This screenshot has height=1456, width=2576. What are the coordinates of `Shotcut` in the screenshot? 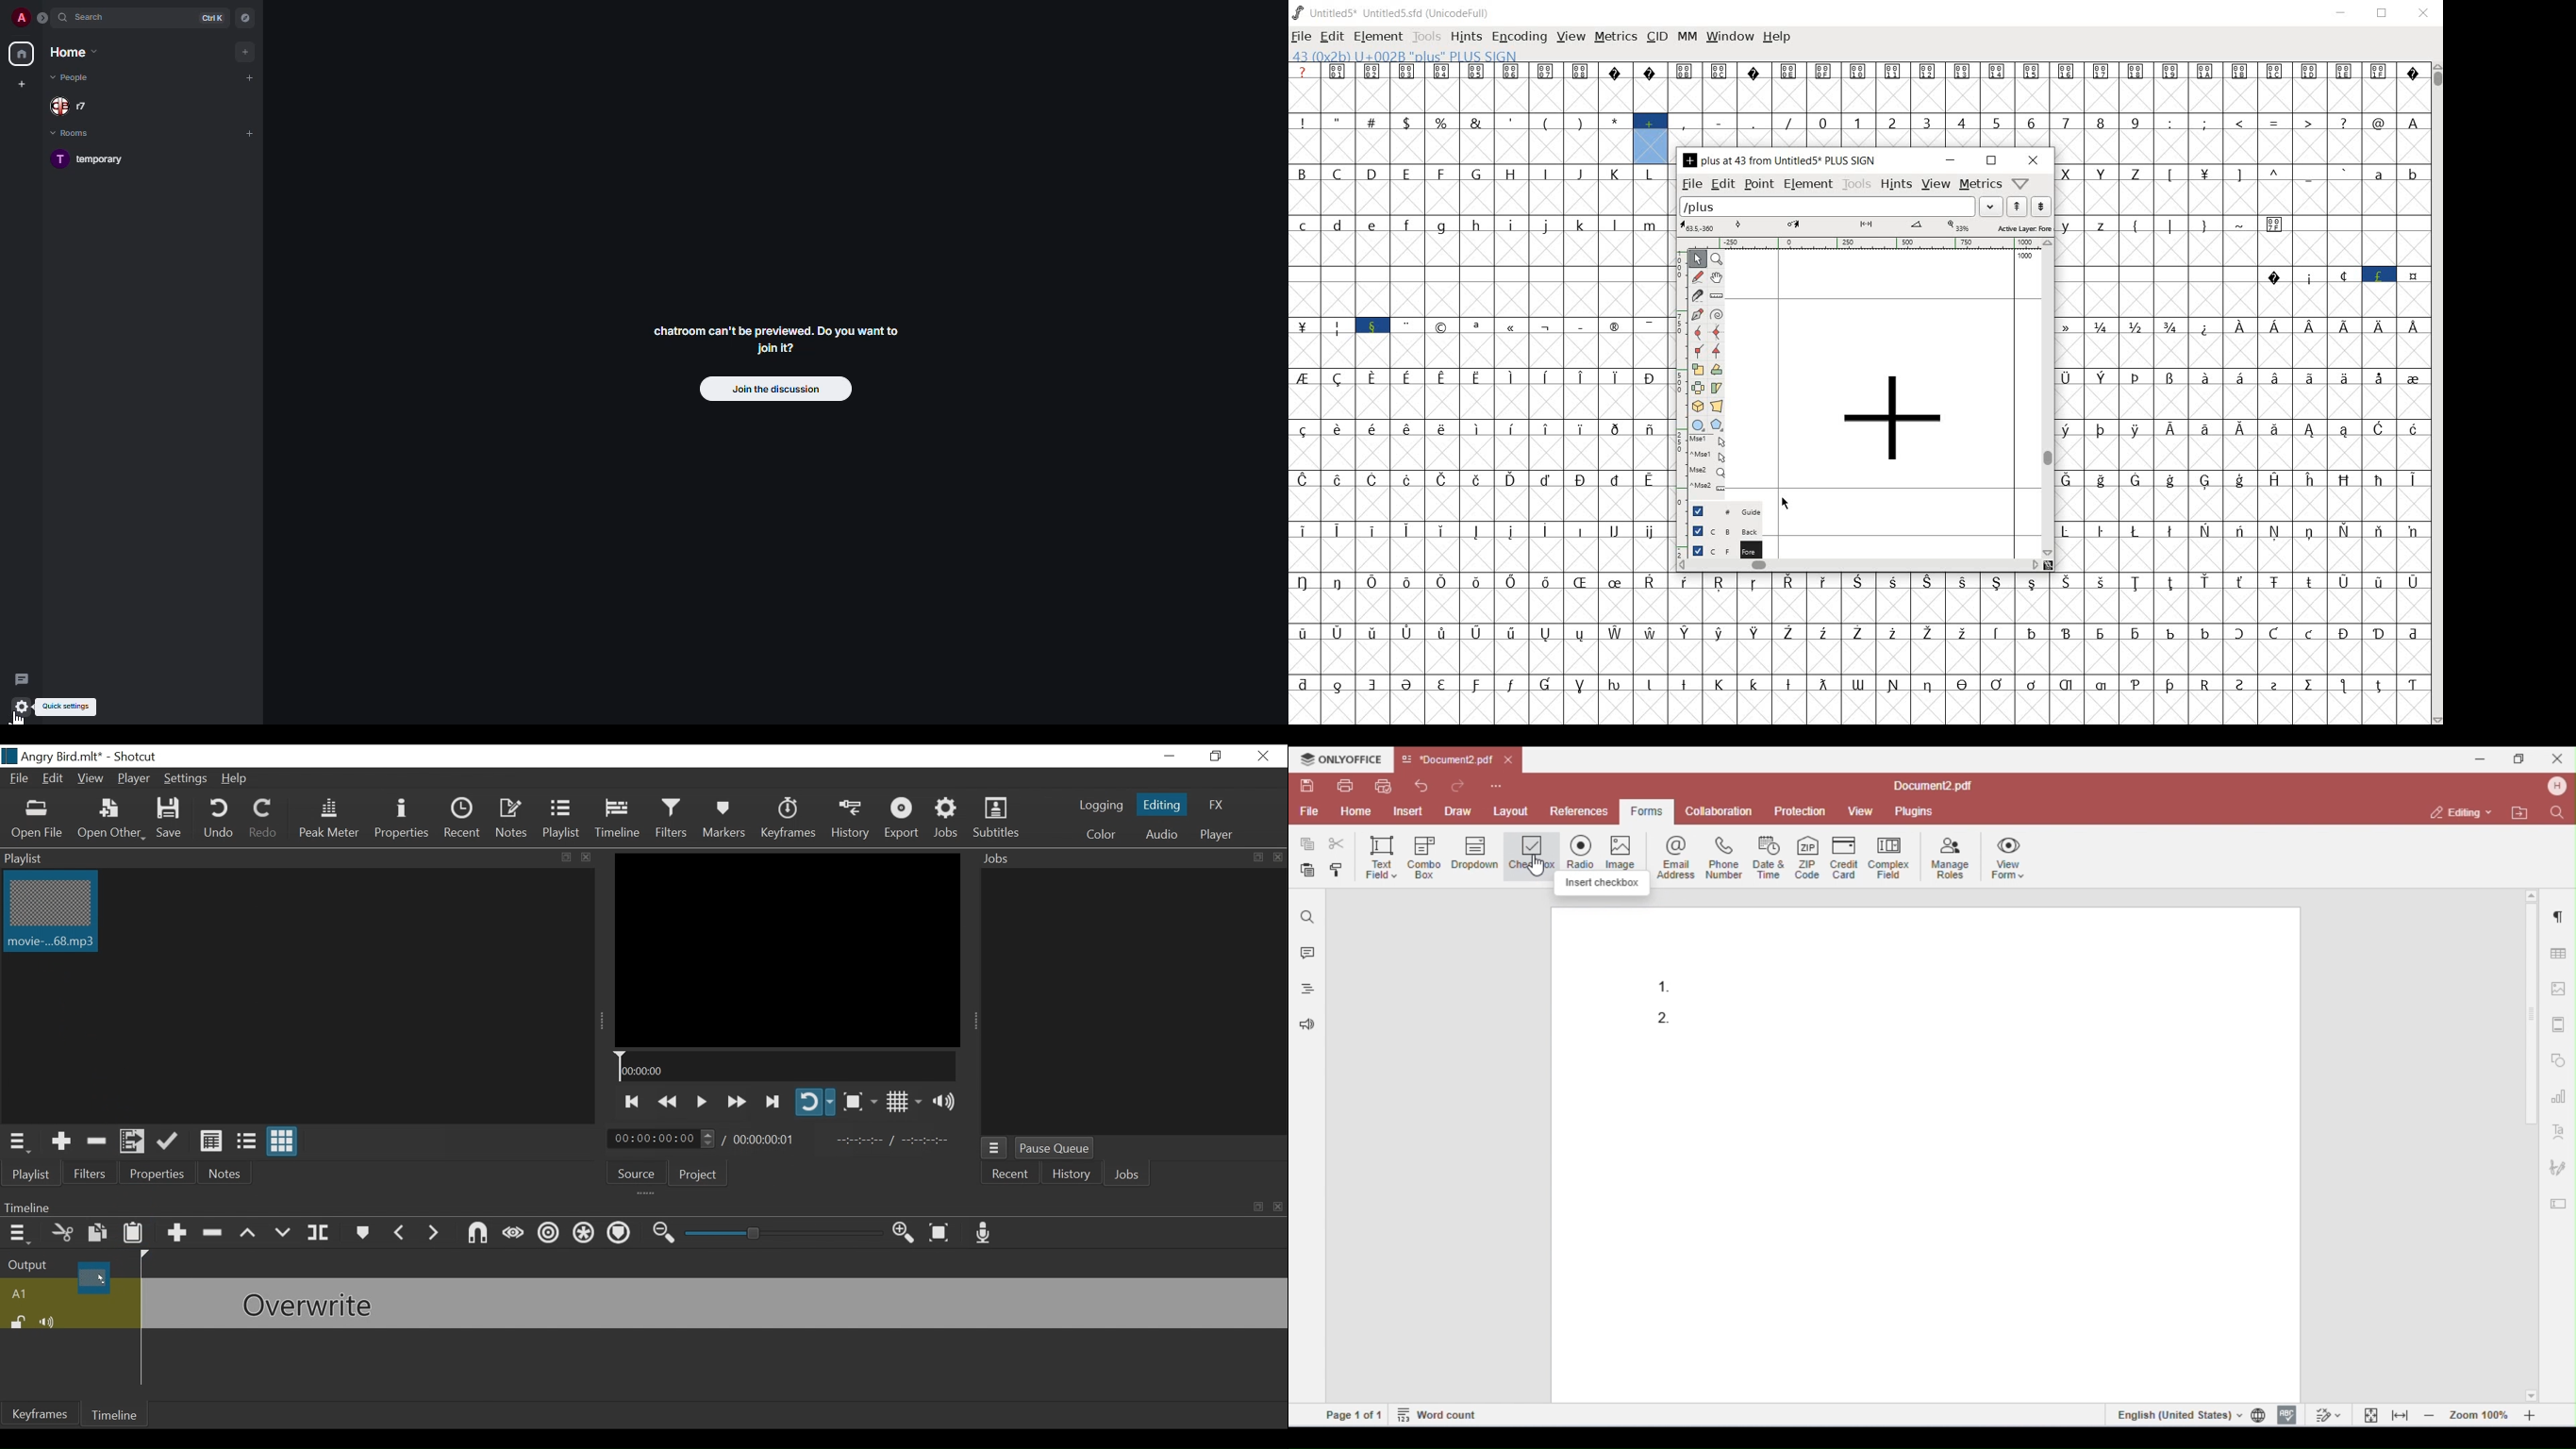 It's located at (136, 757).